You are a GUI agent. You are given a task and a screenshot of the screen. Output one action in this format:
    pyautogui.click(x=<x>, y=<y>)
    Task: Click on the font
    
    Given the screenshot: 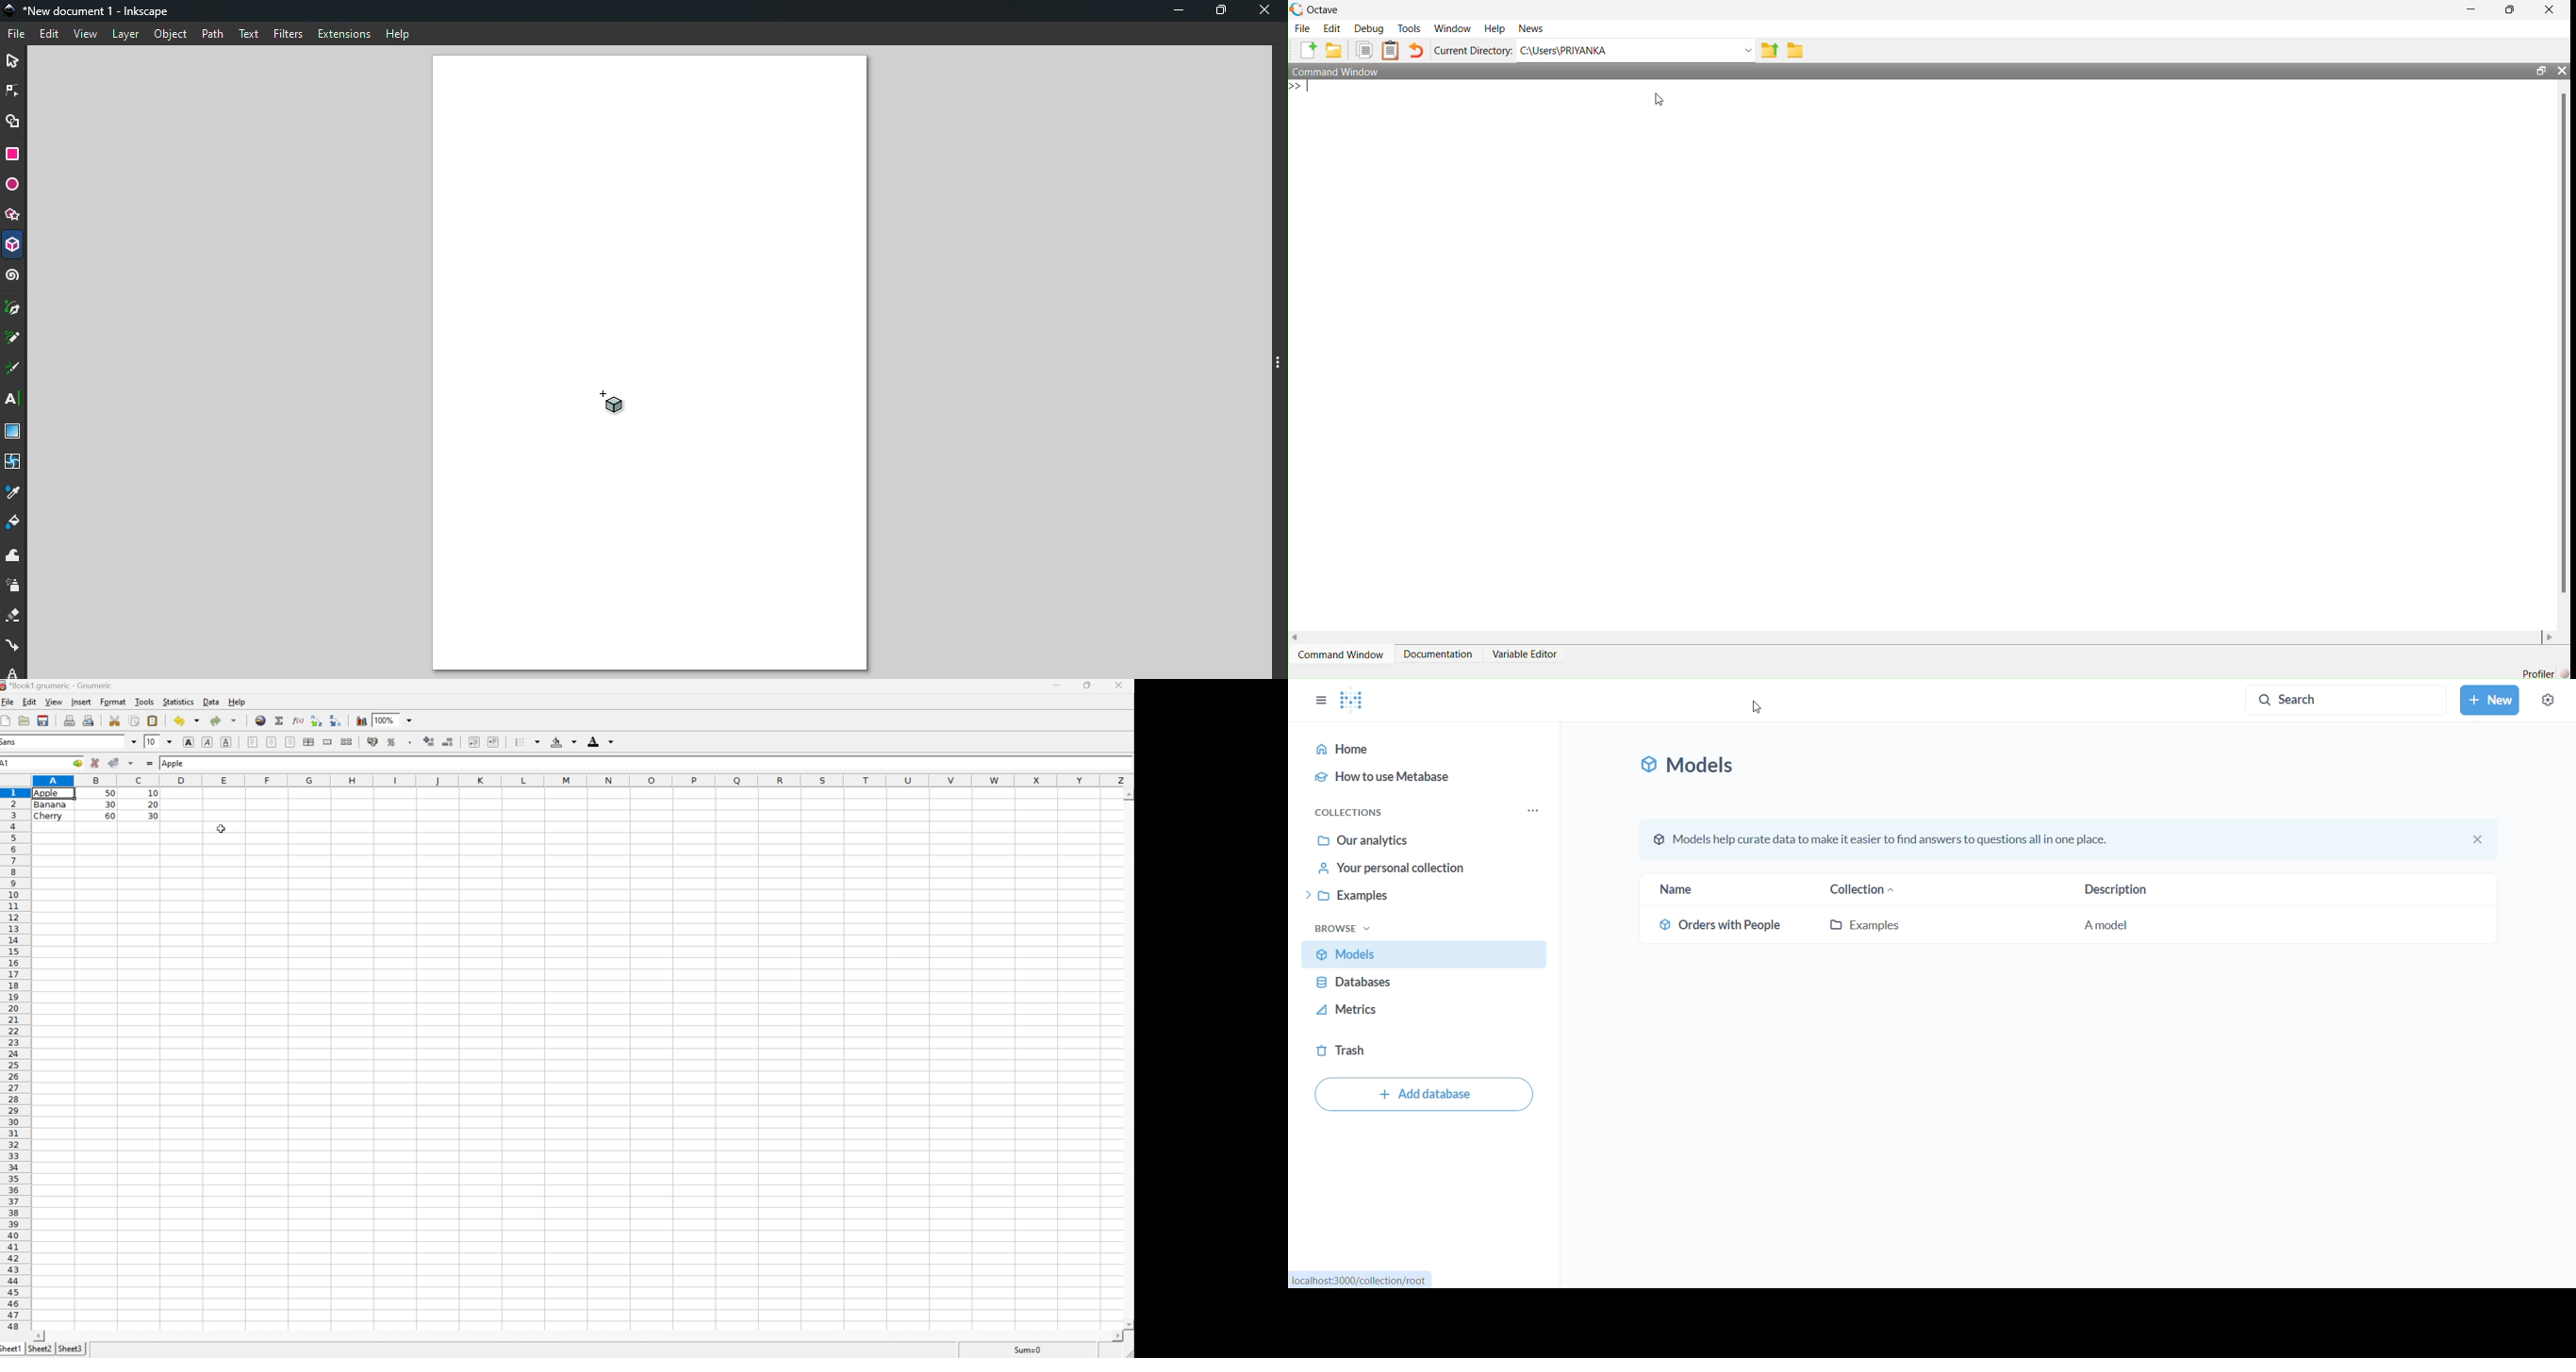 What is the action you would take?
    pyautogui.click(x=11, y=743)
    